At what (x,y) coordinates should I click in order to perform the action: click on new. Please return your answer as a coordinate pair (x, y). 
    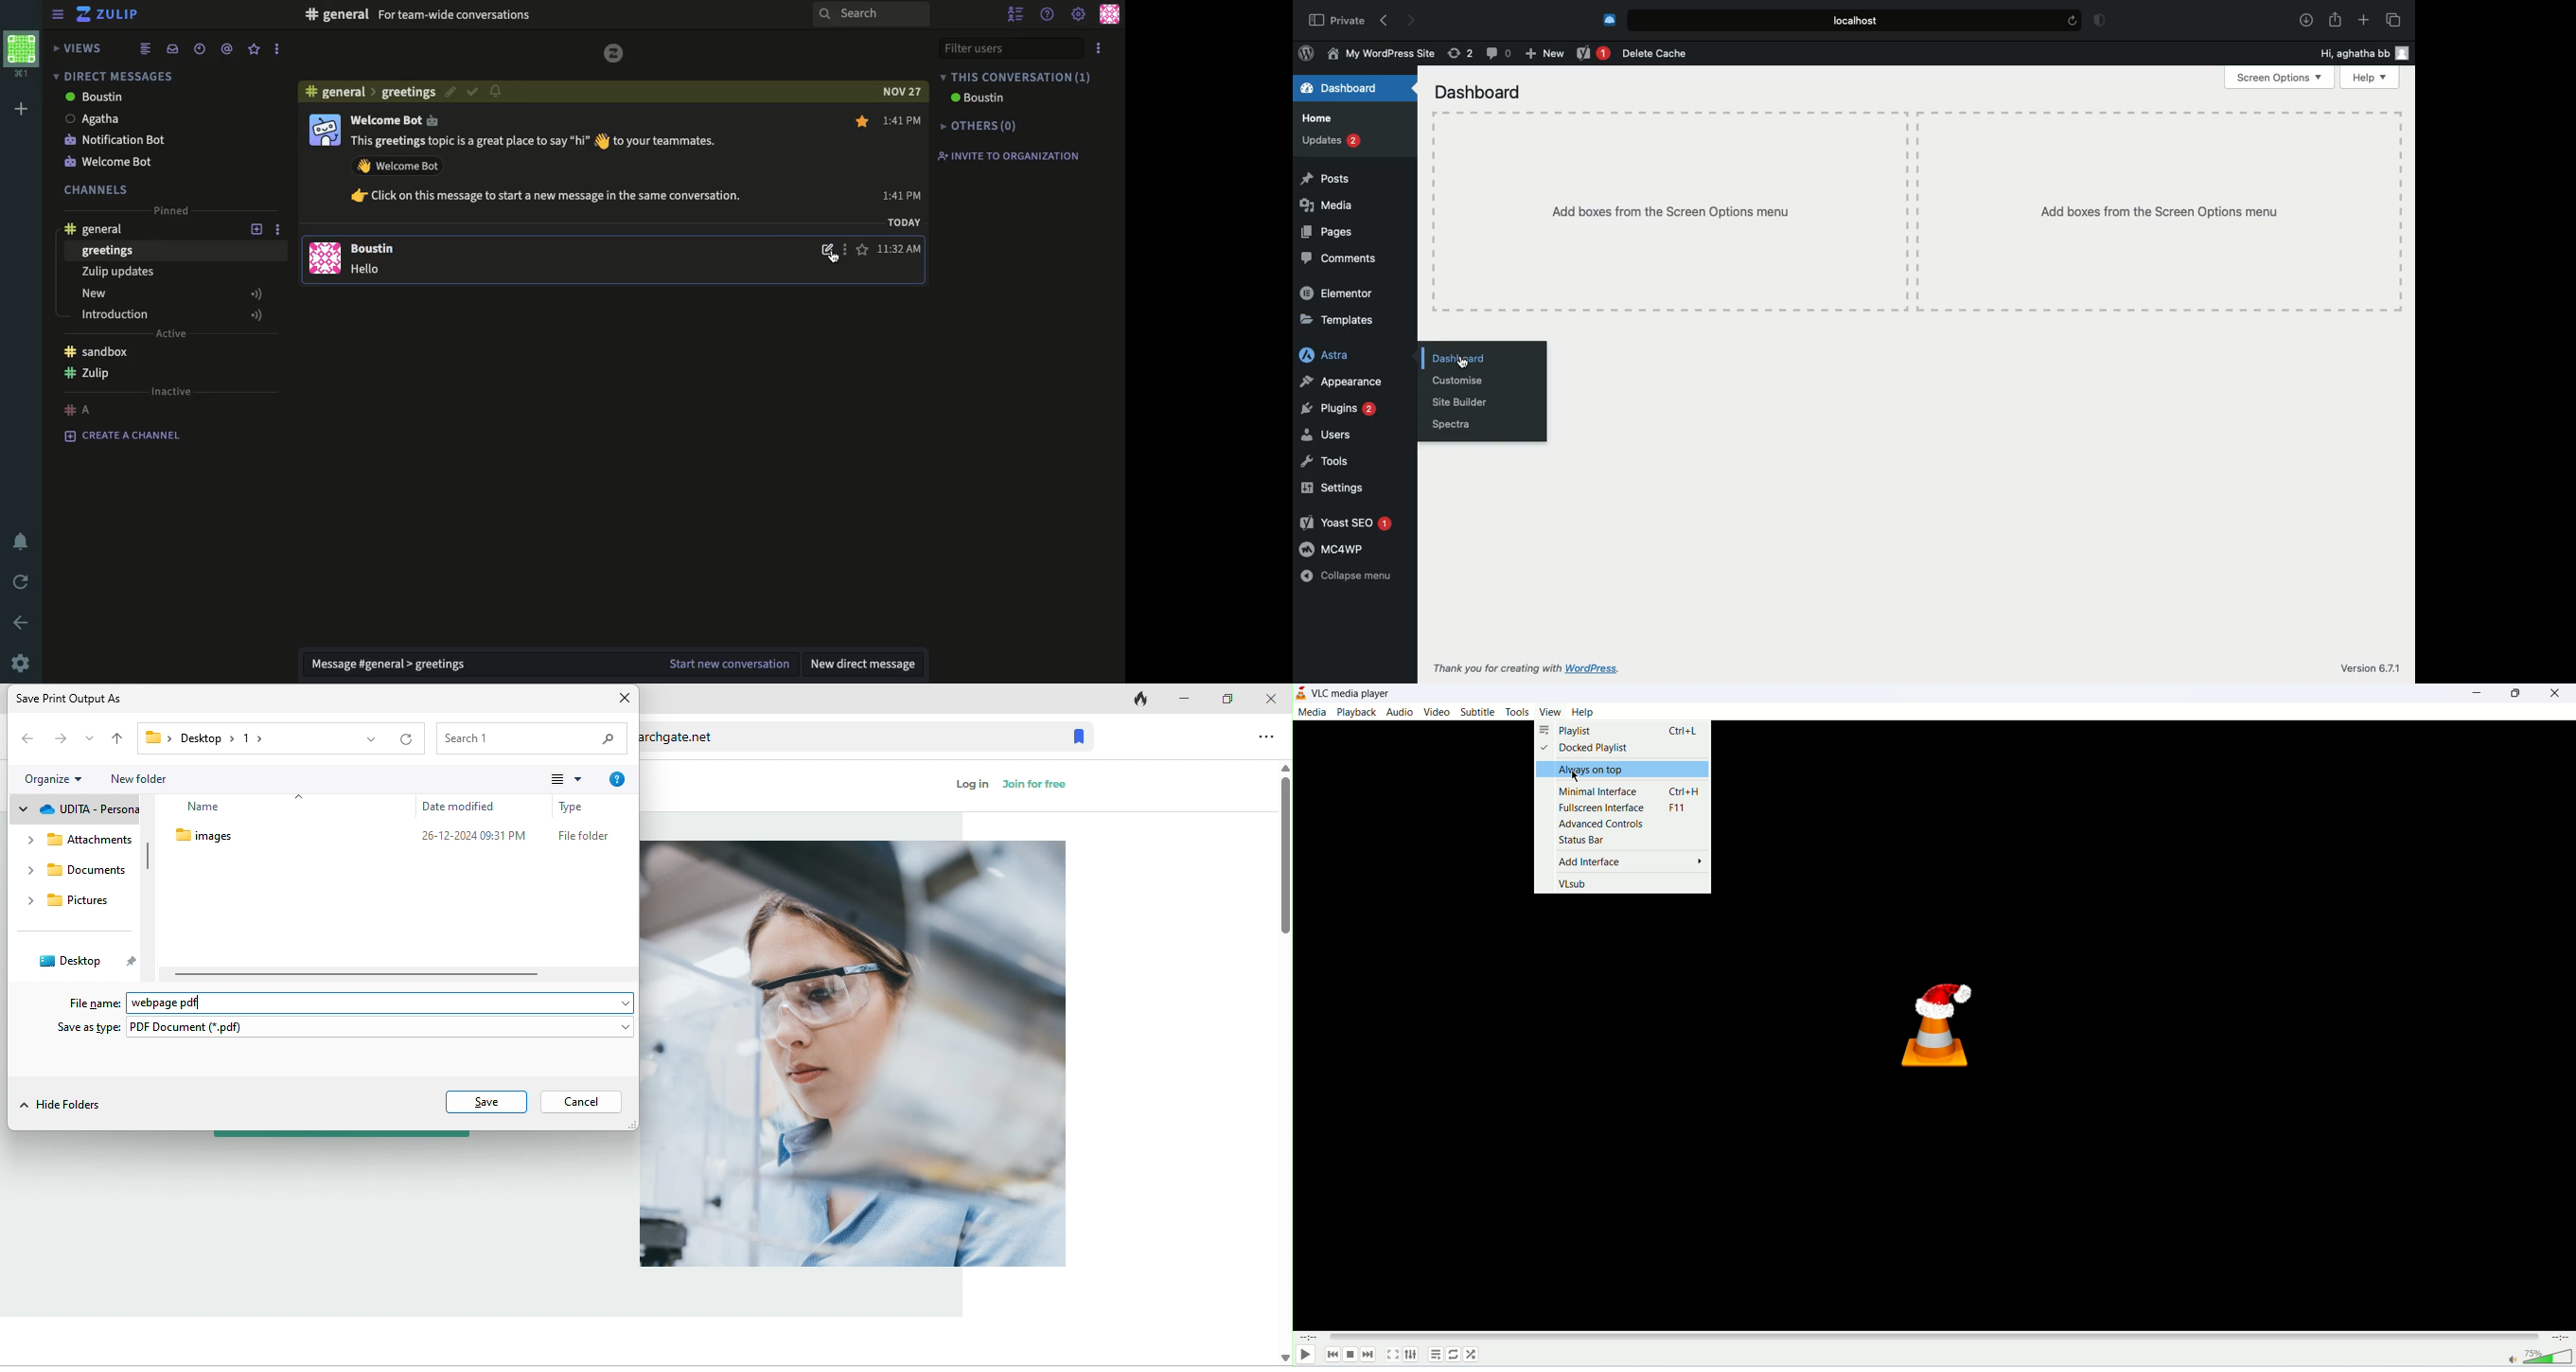
    Looking at the image, I should click on (173, 296).